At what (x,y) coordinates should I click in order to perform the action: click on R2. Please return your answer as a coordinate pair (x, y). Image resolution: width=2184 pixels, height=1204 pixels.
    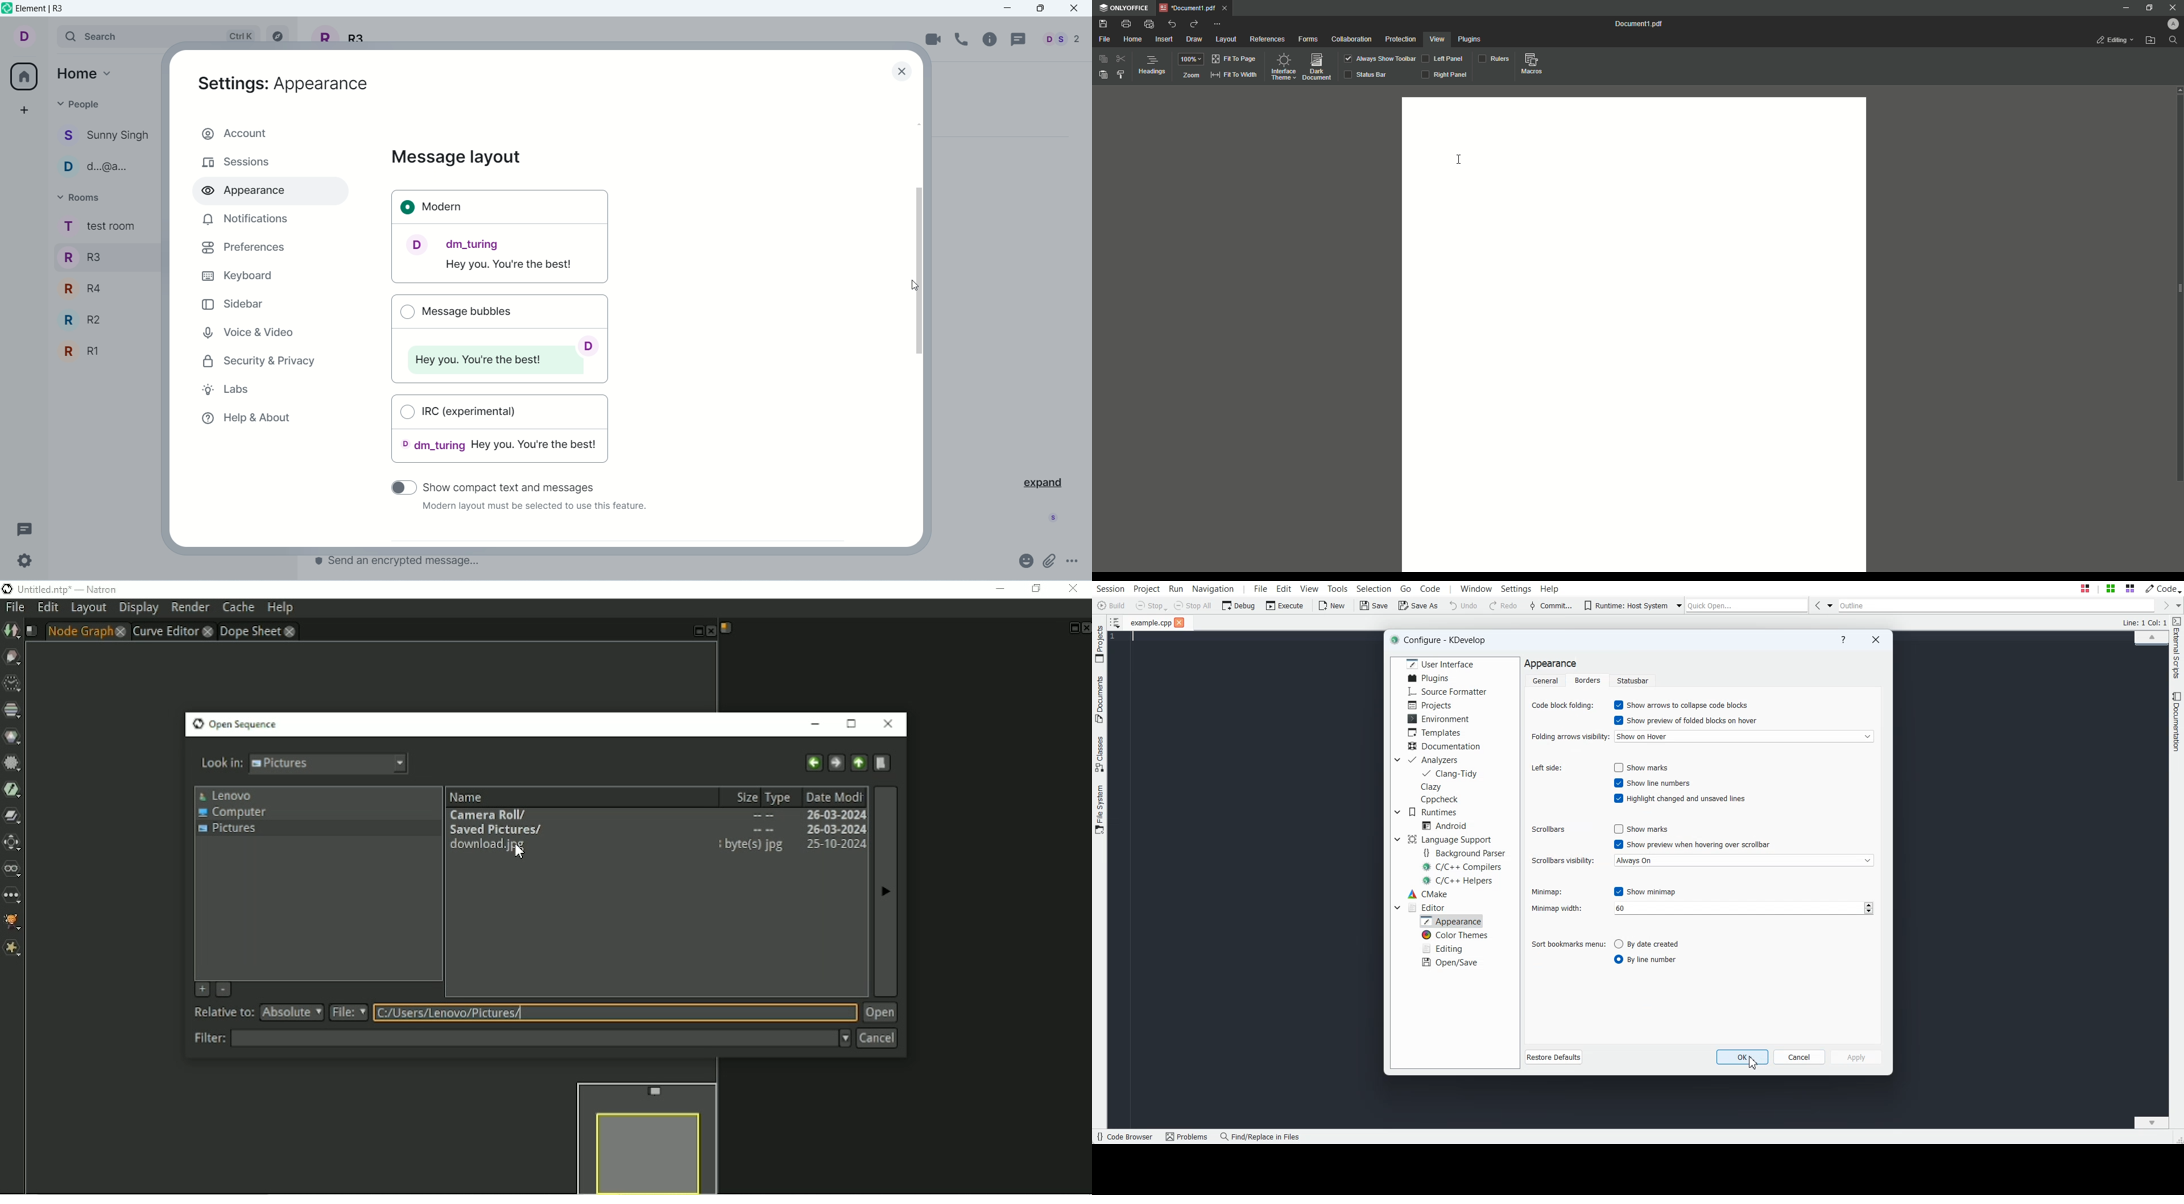
    Looking at the image, I should click on (108, 320).